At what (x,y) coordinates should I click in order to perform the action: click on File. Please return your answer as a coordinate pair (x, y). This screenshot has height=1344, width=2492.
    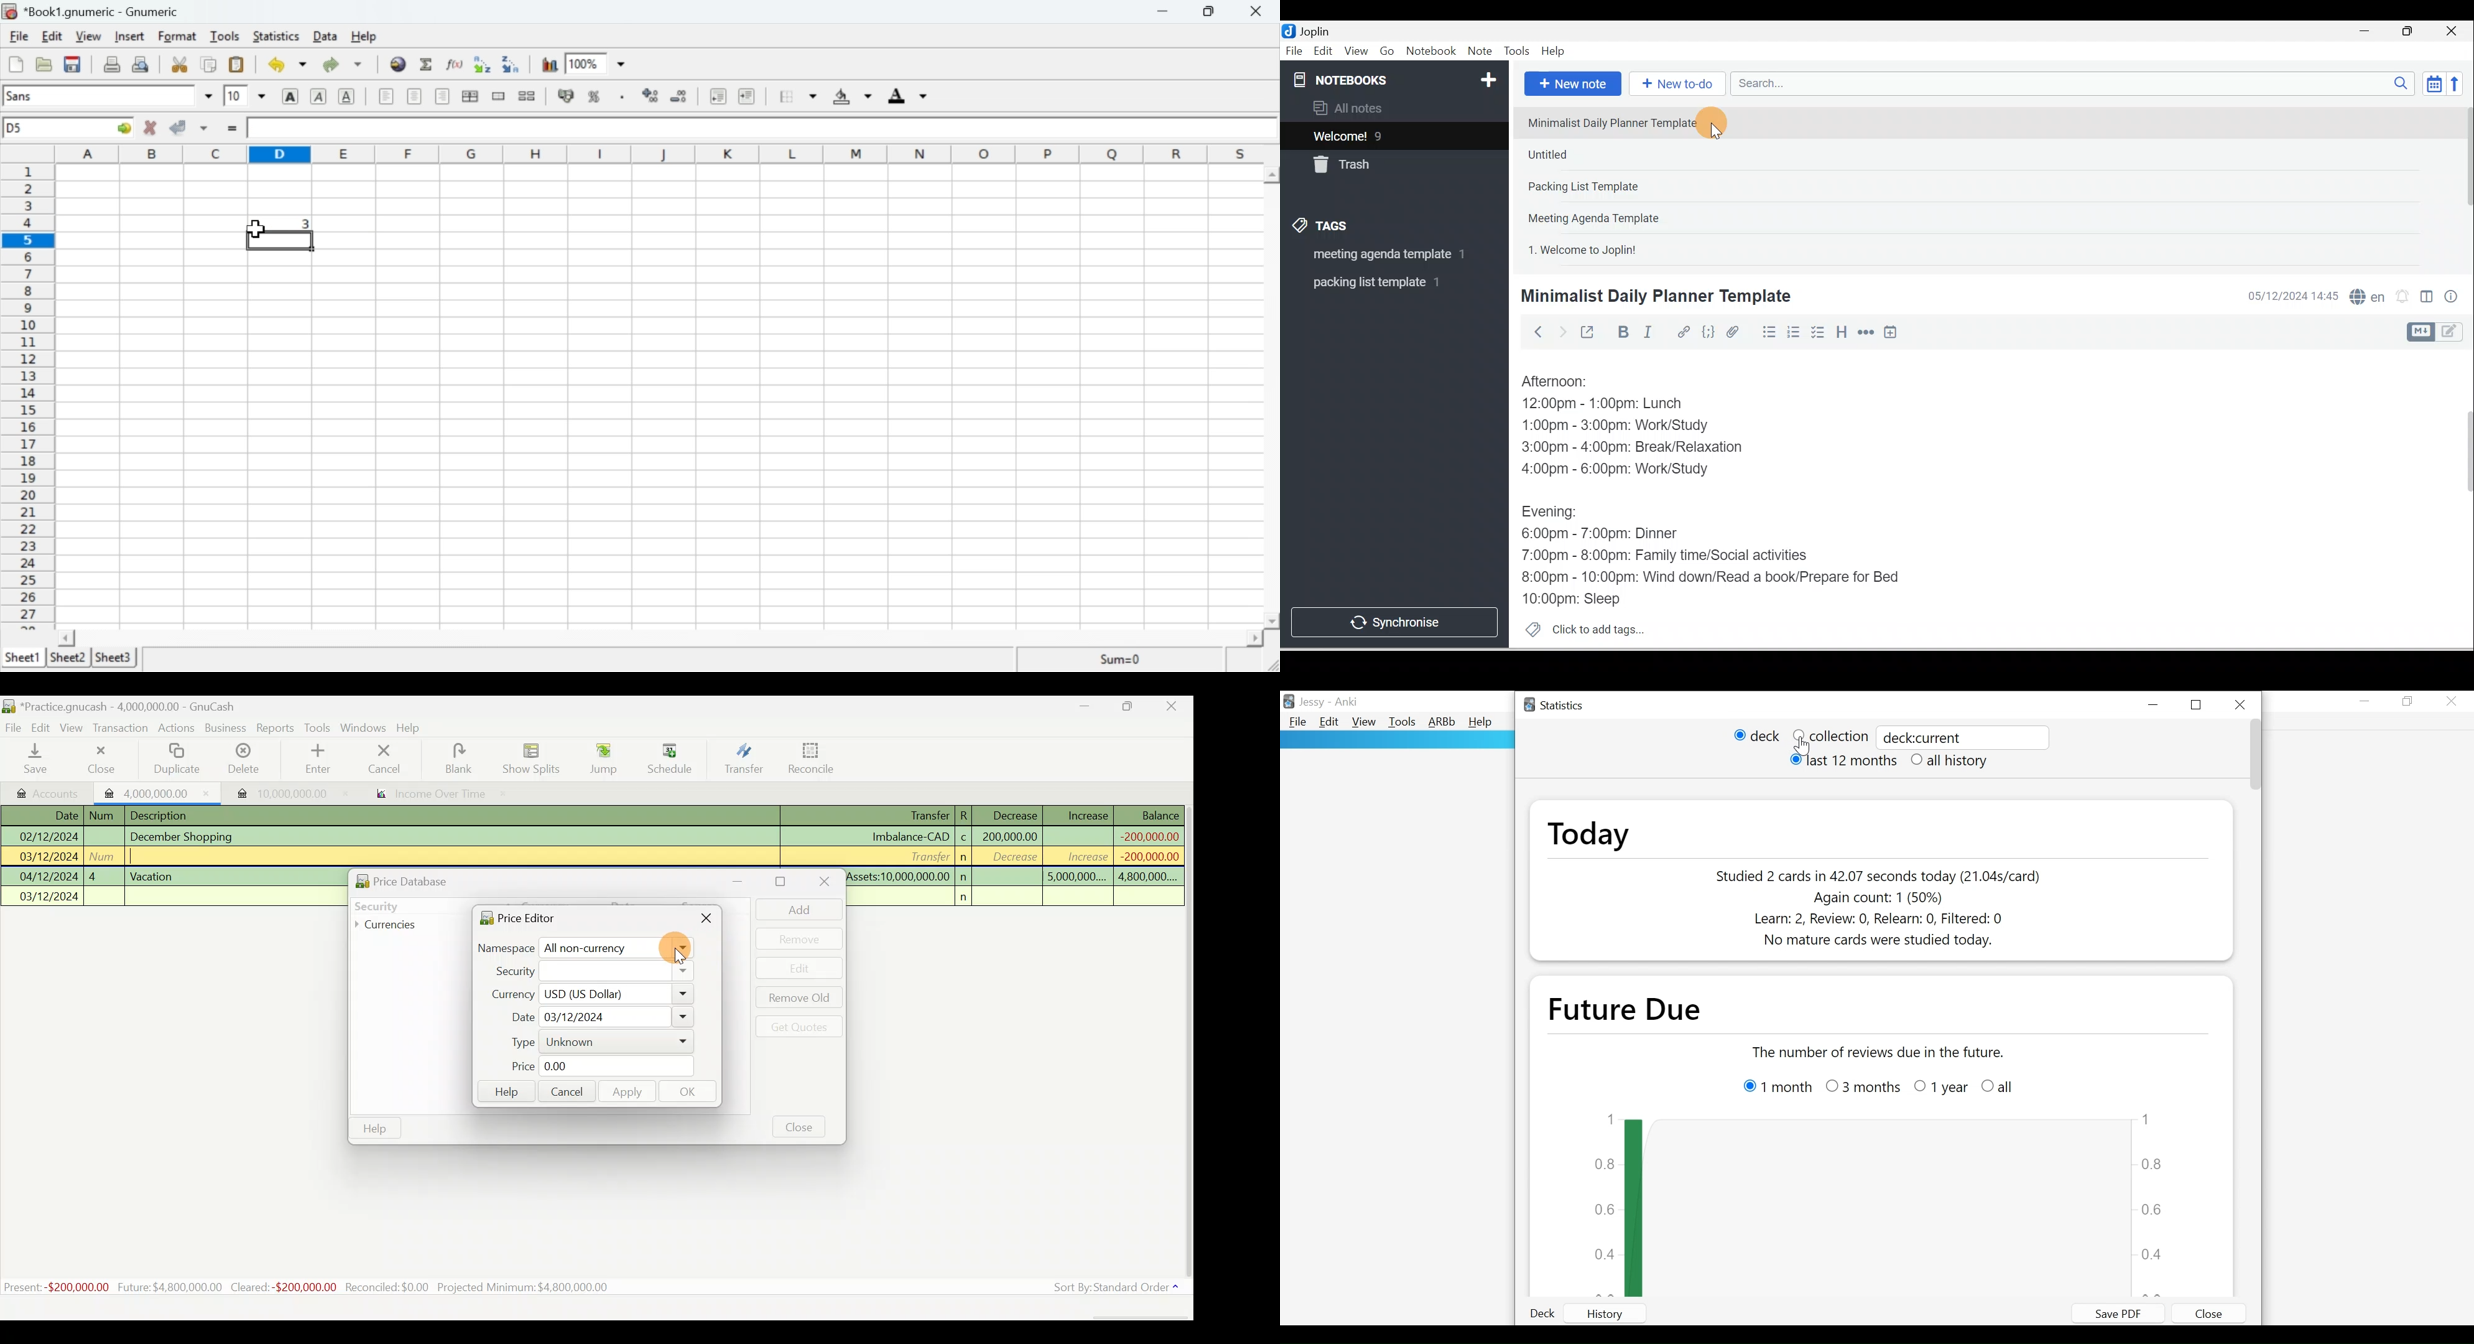
    Looking at the image, I should click on (14, 726).